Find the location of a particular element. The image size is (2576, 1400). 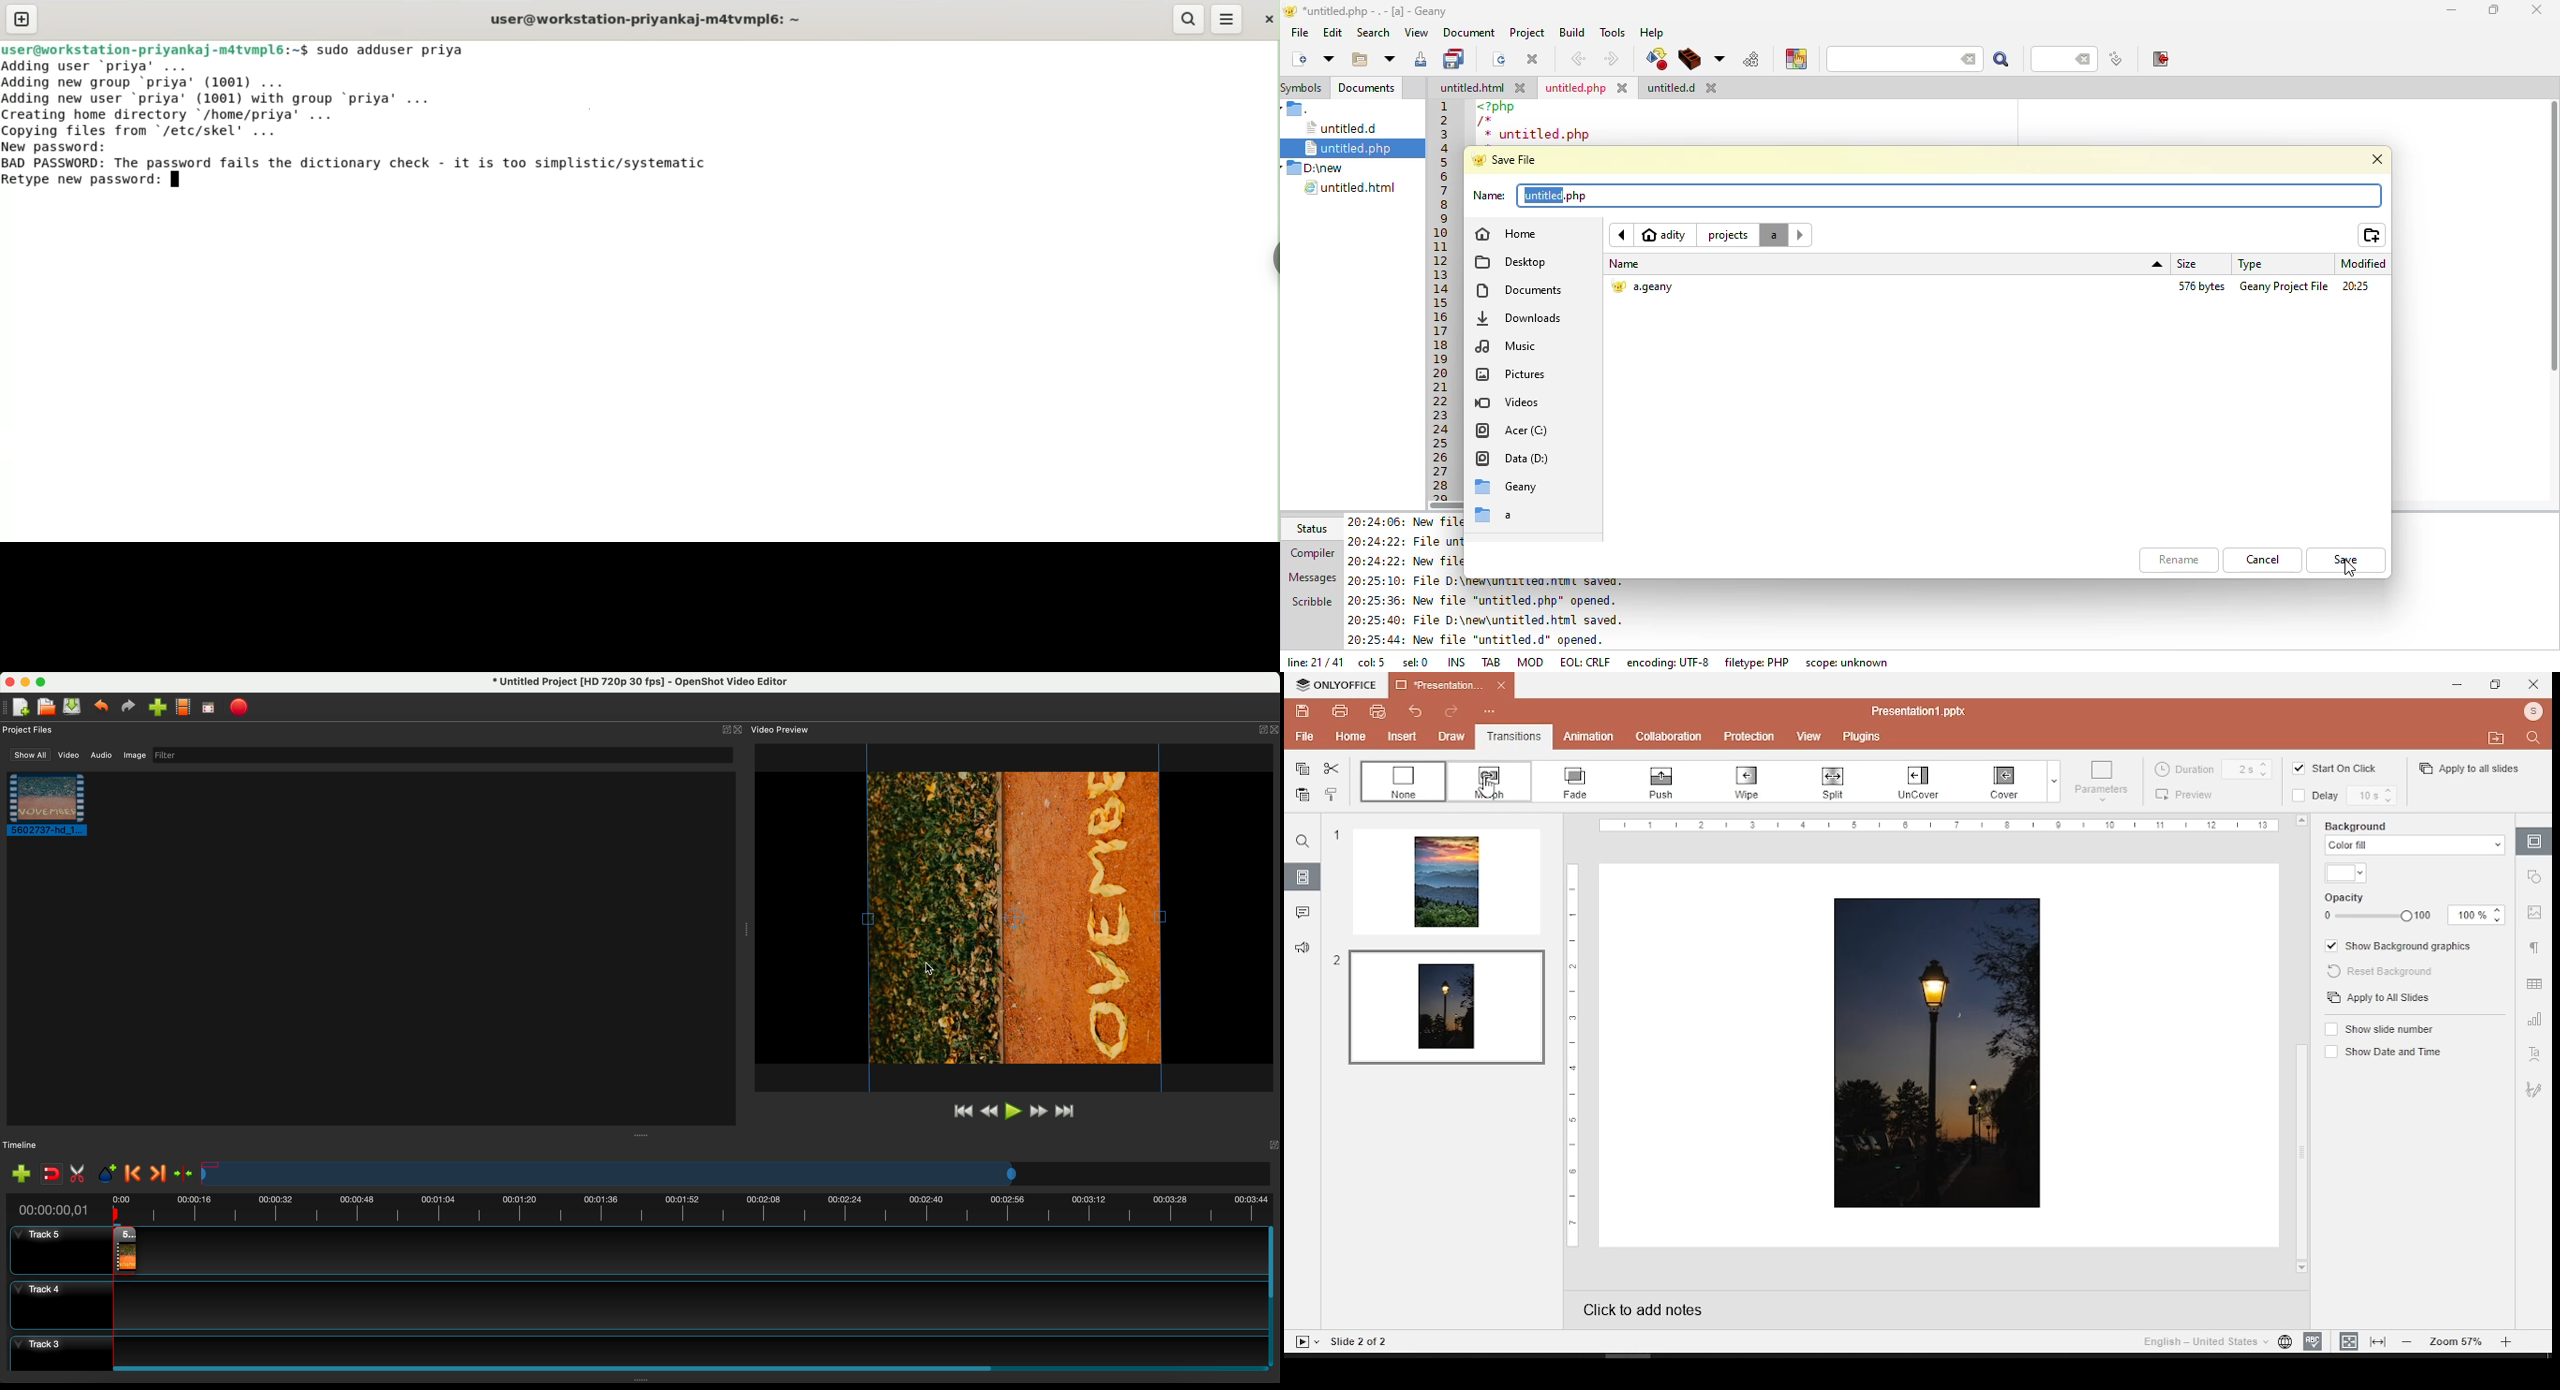

music is located at coordinates (1509, 346).